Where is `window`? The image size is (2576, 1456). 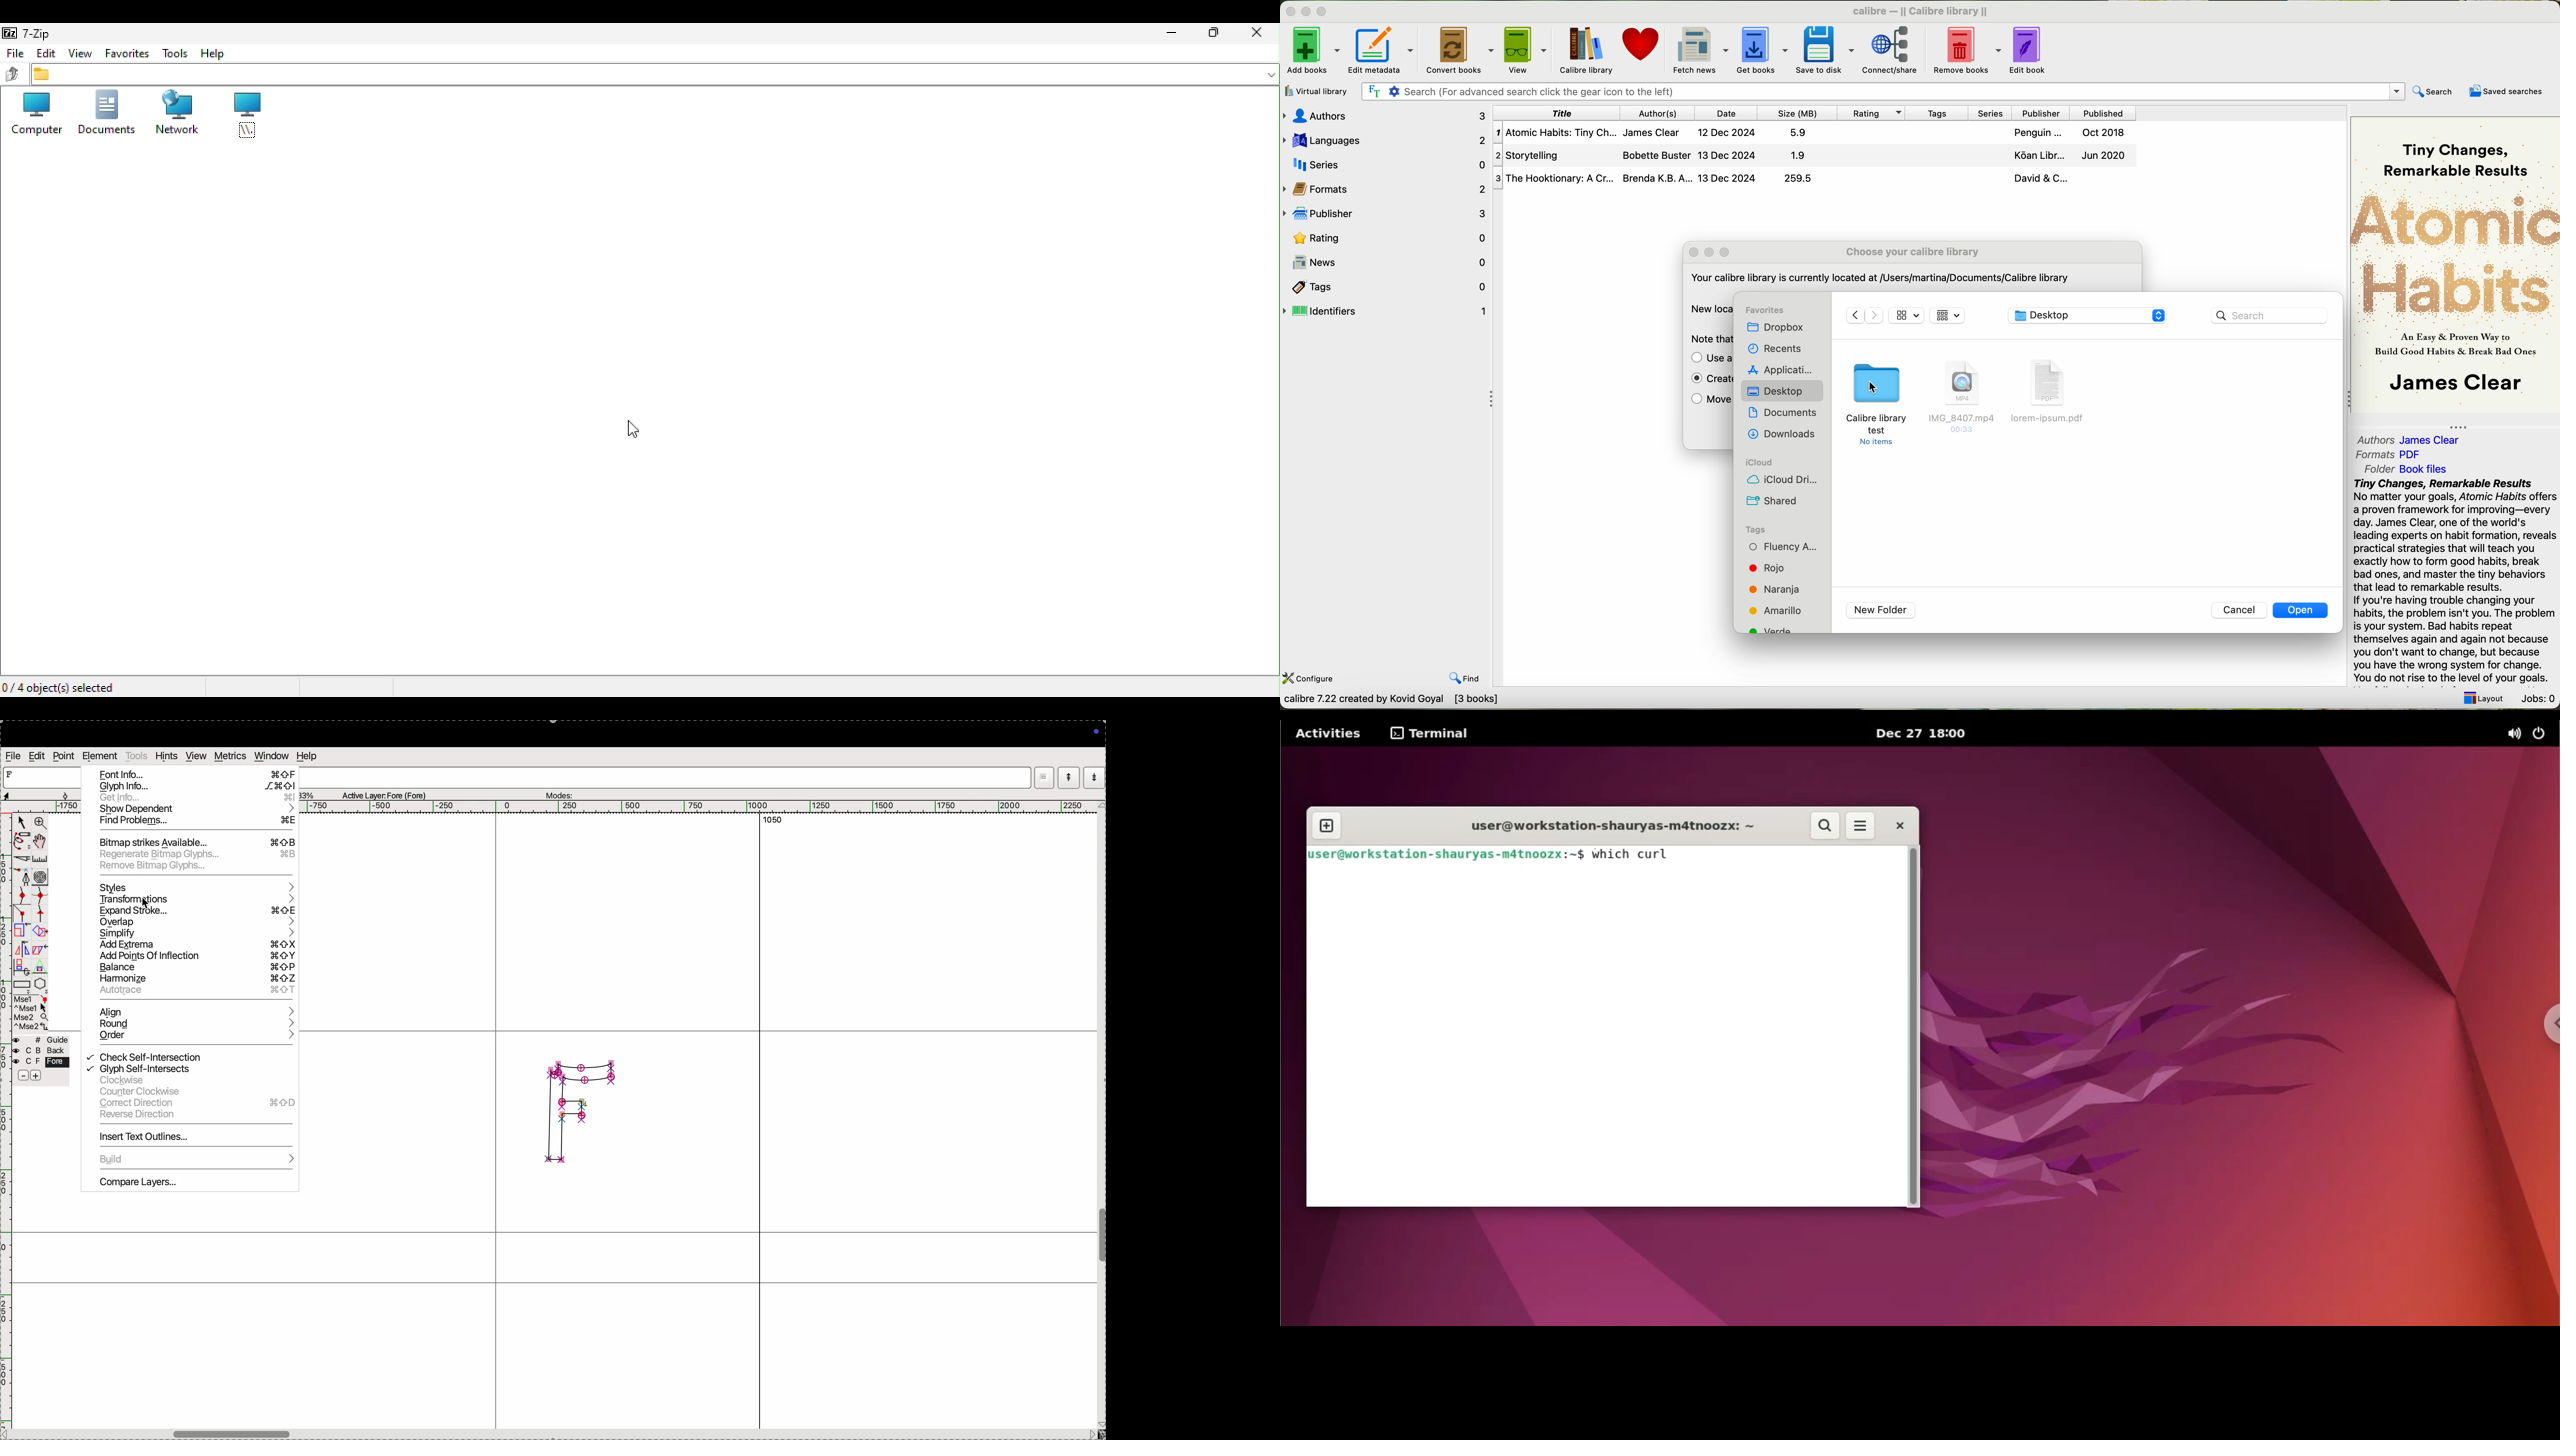
window is located at coordinates (272, 756).